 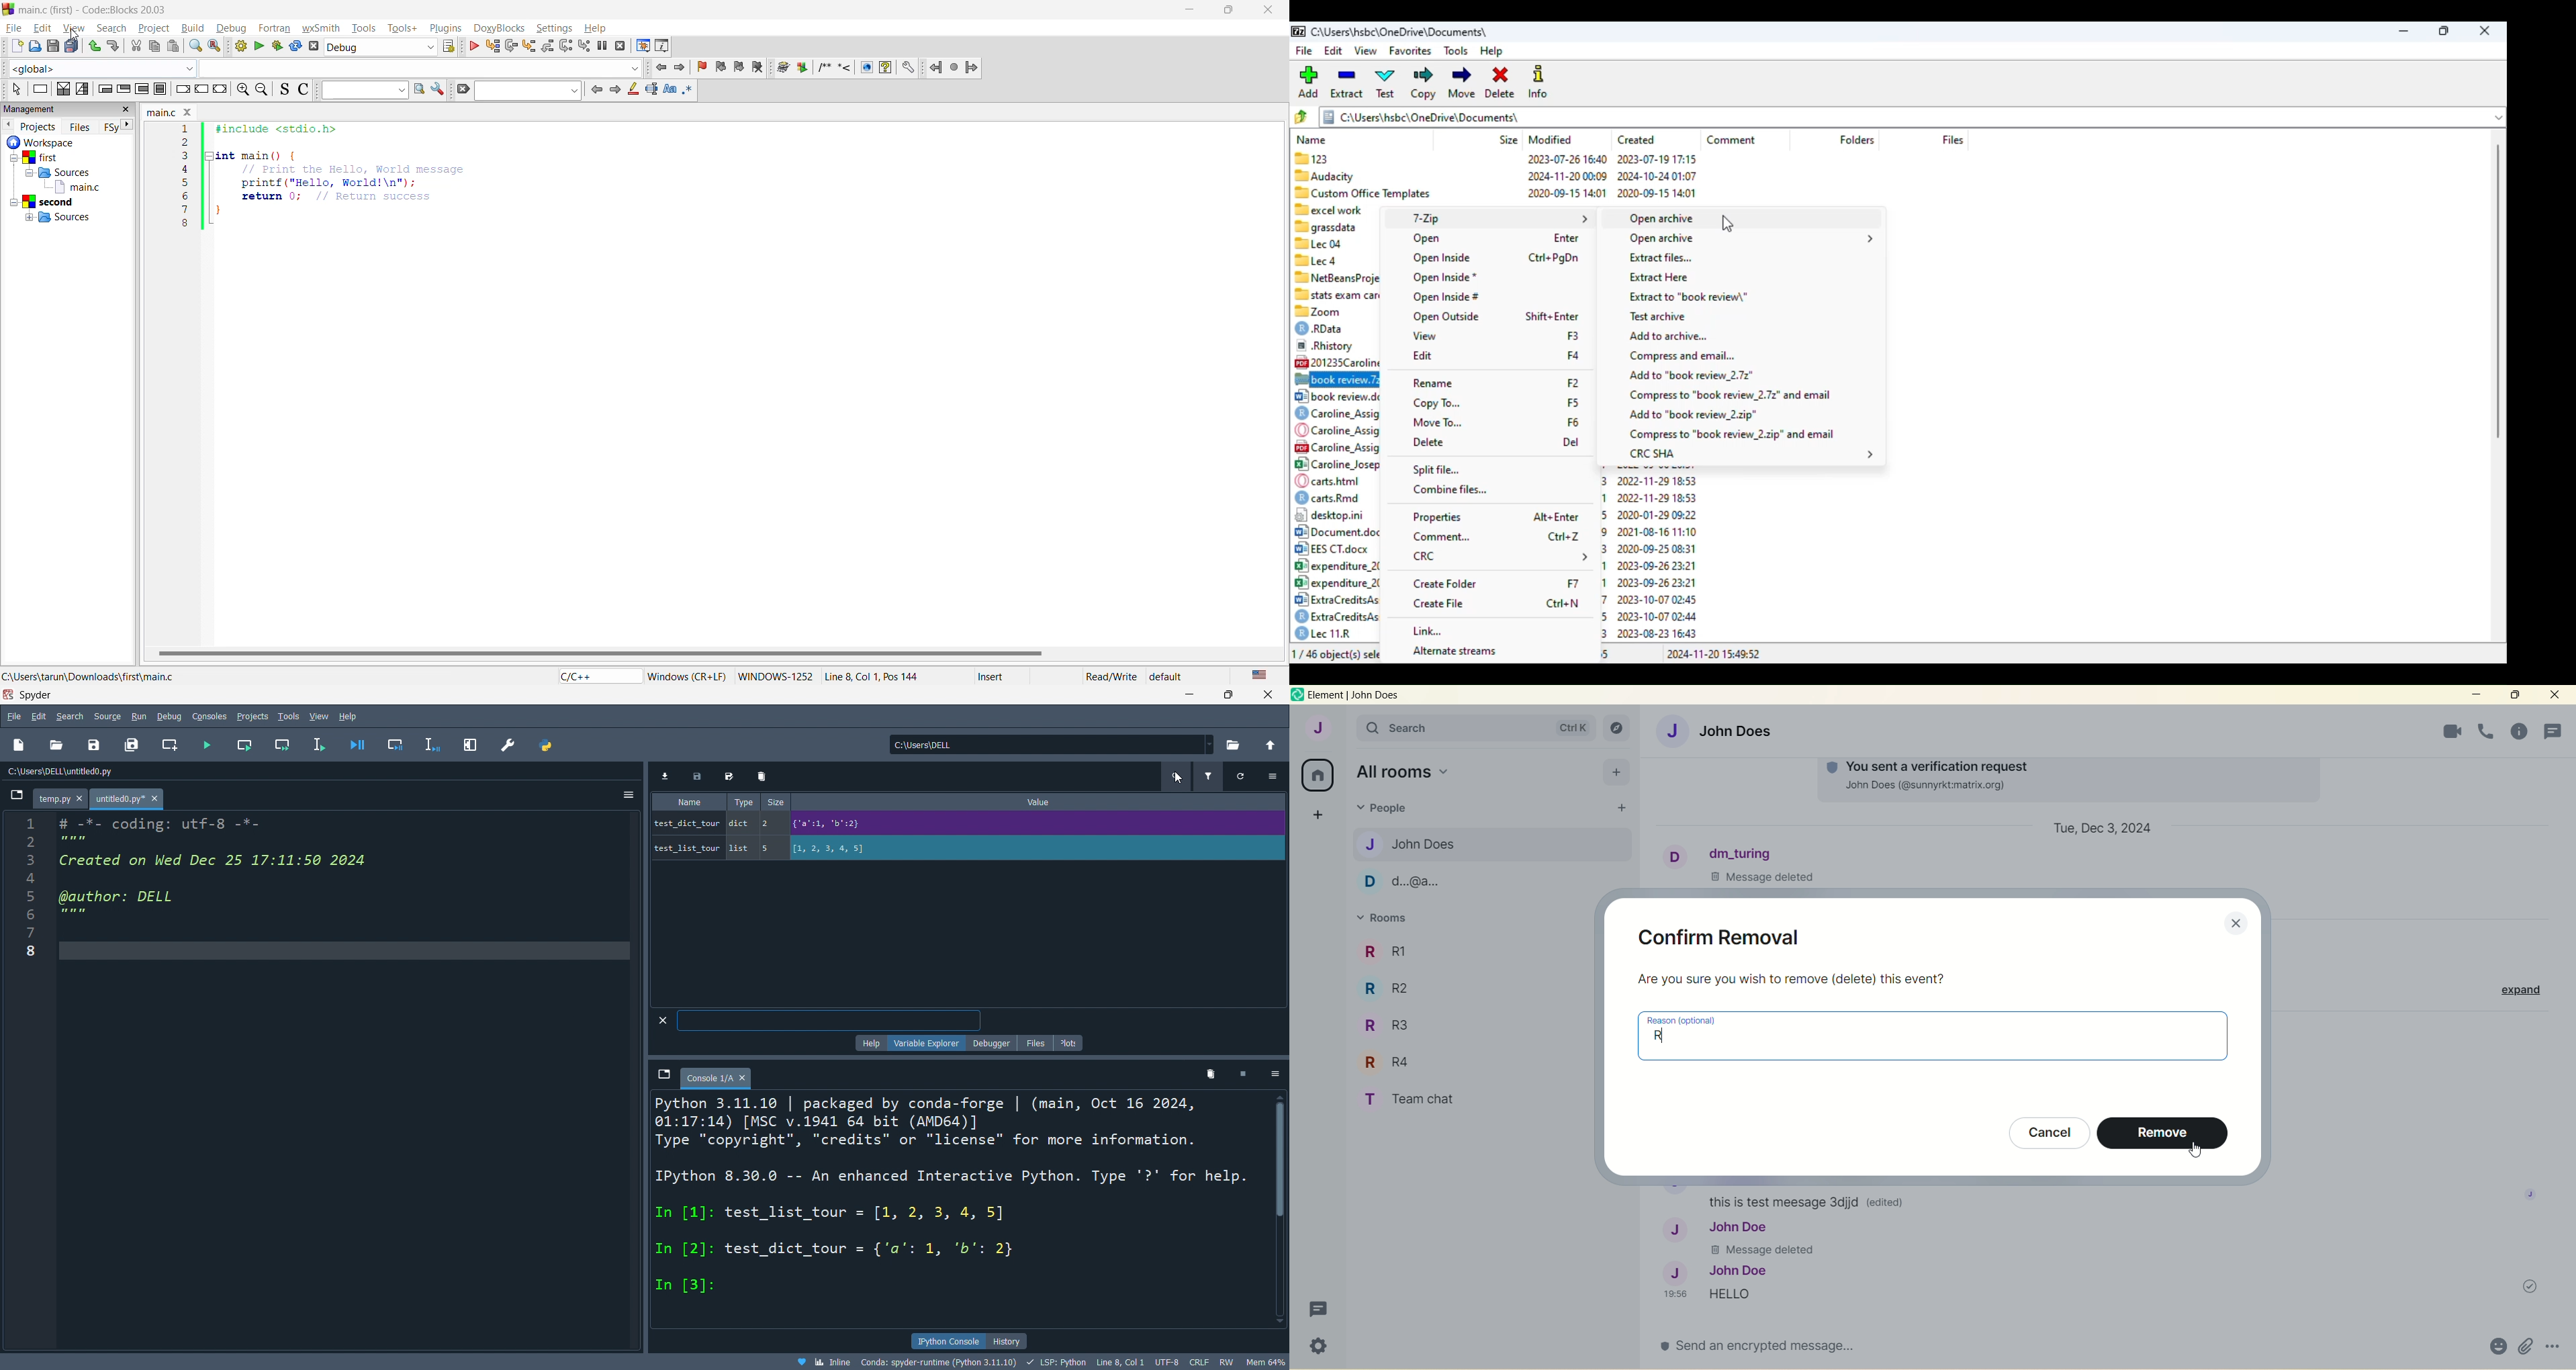 I want to click on R1, so click(x=1405, y=947).